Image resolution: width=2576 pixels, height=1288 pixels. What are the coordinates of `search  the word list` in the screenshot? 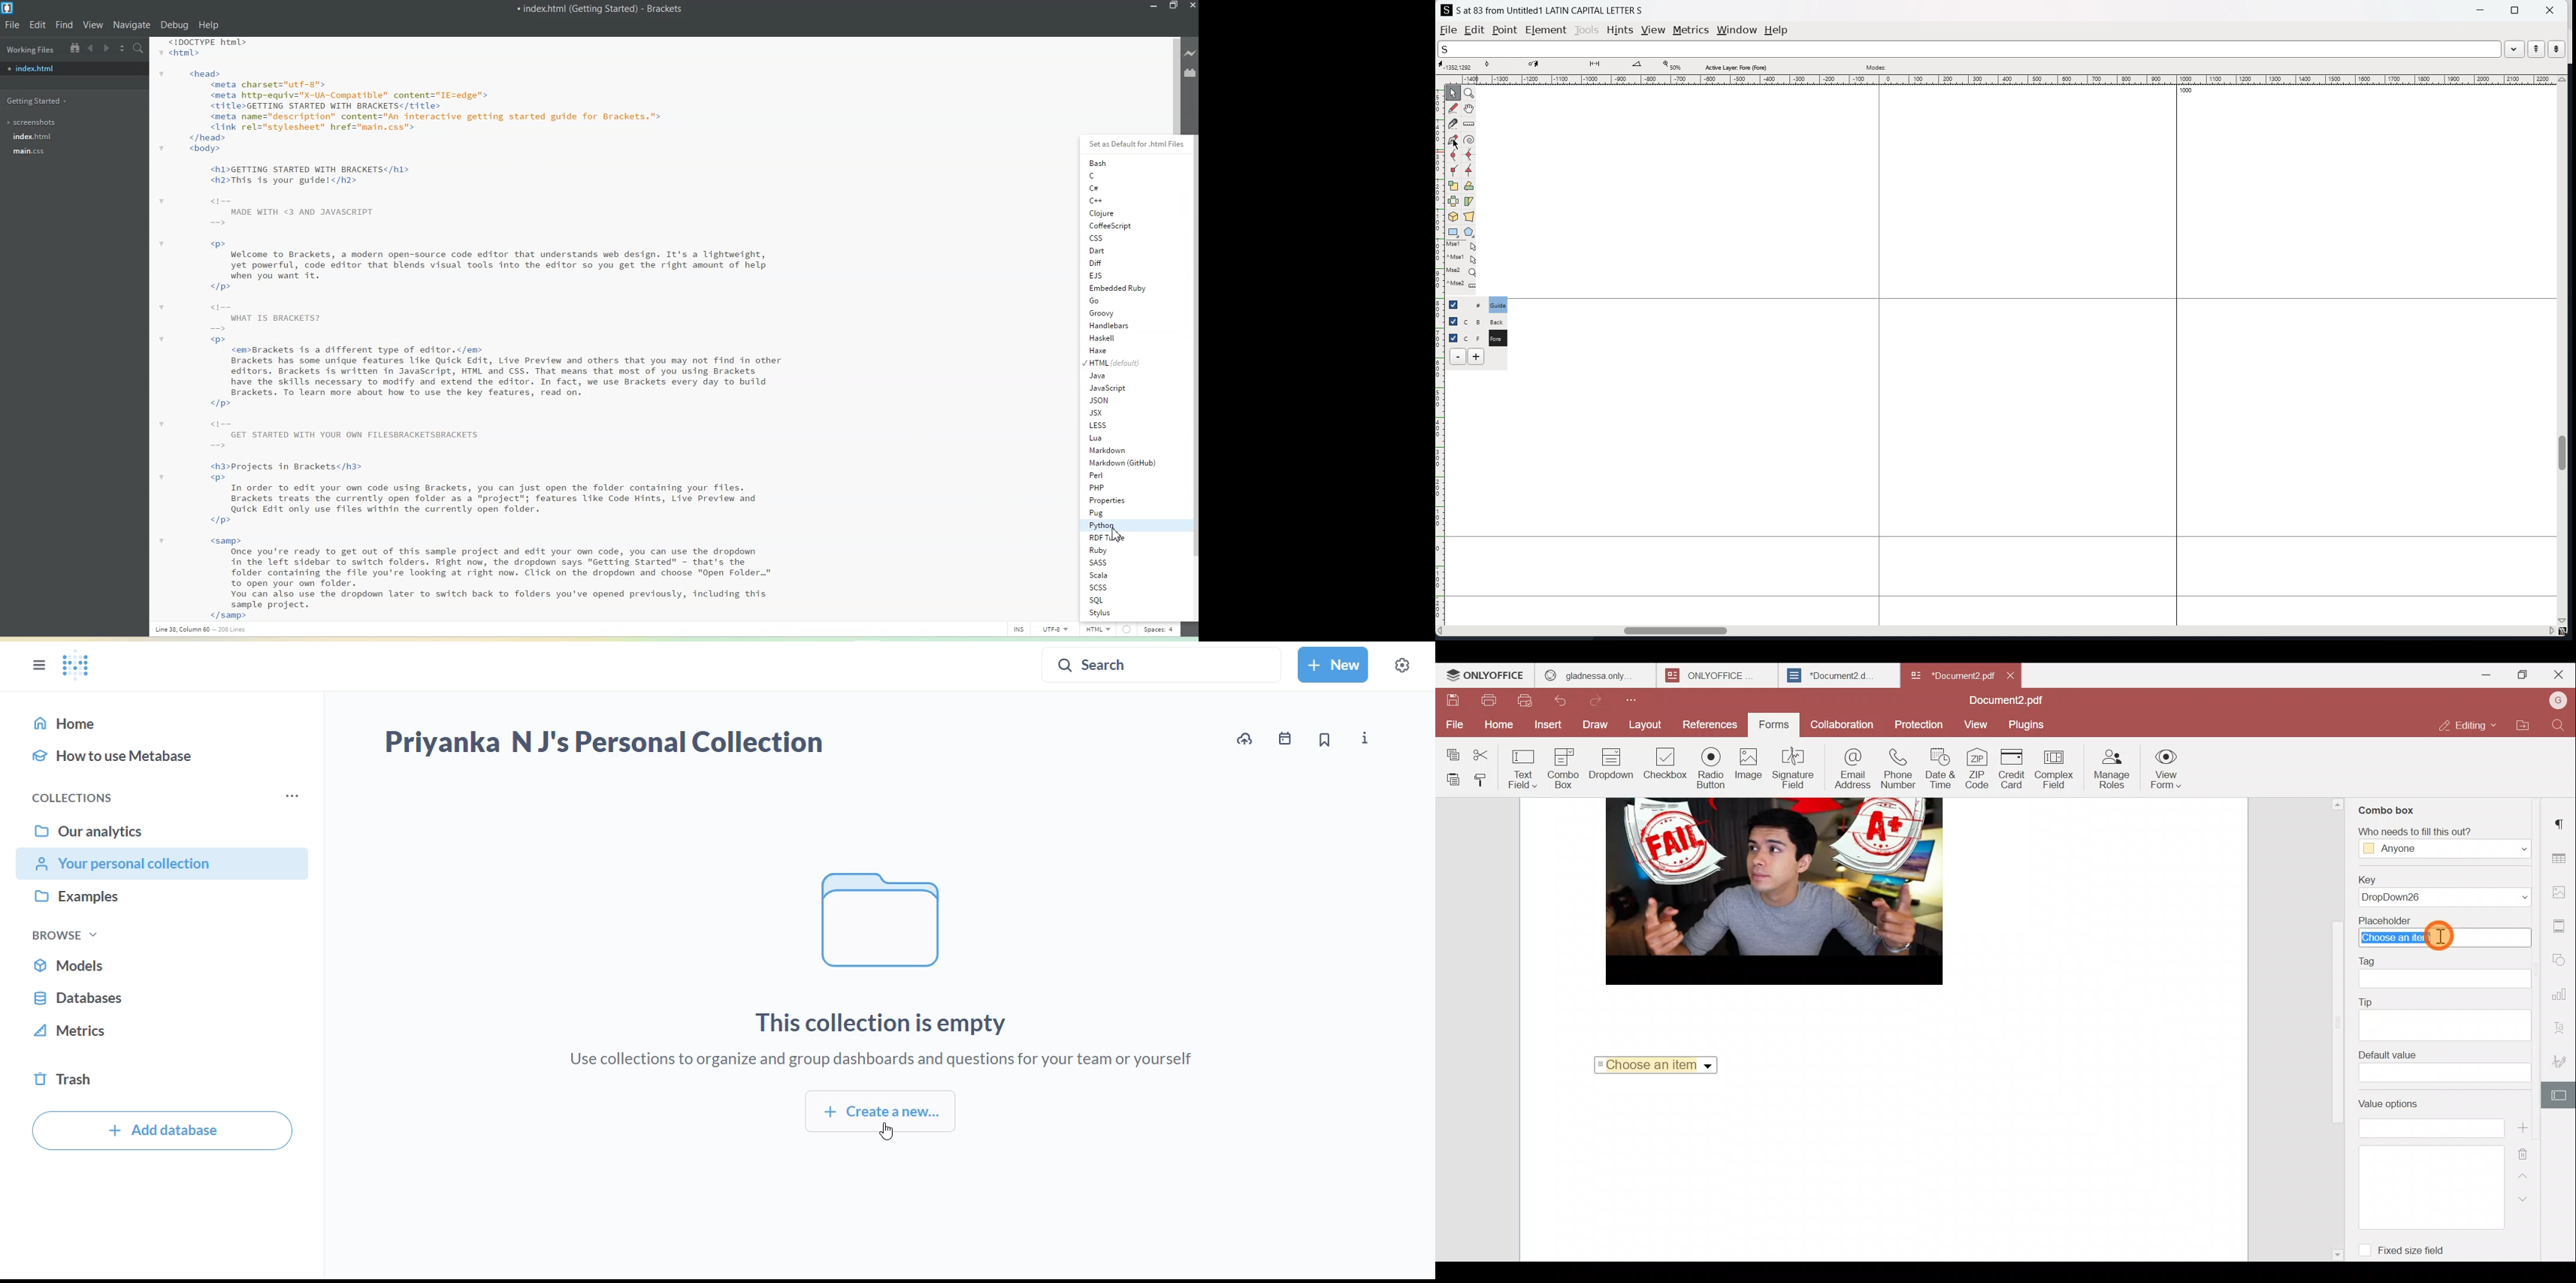 It's located at (1969, 49).